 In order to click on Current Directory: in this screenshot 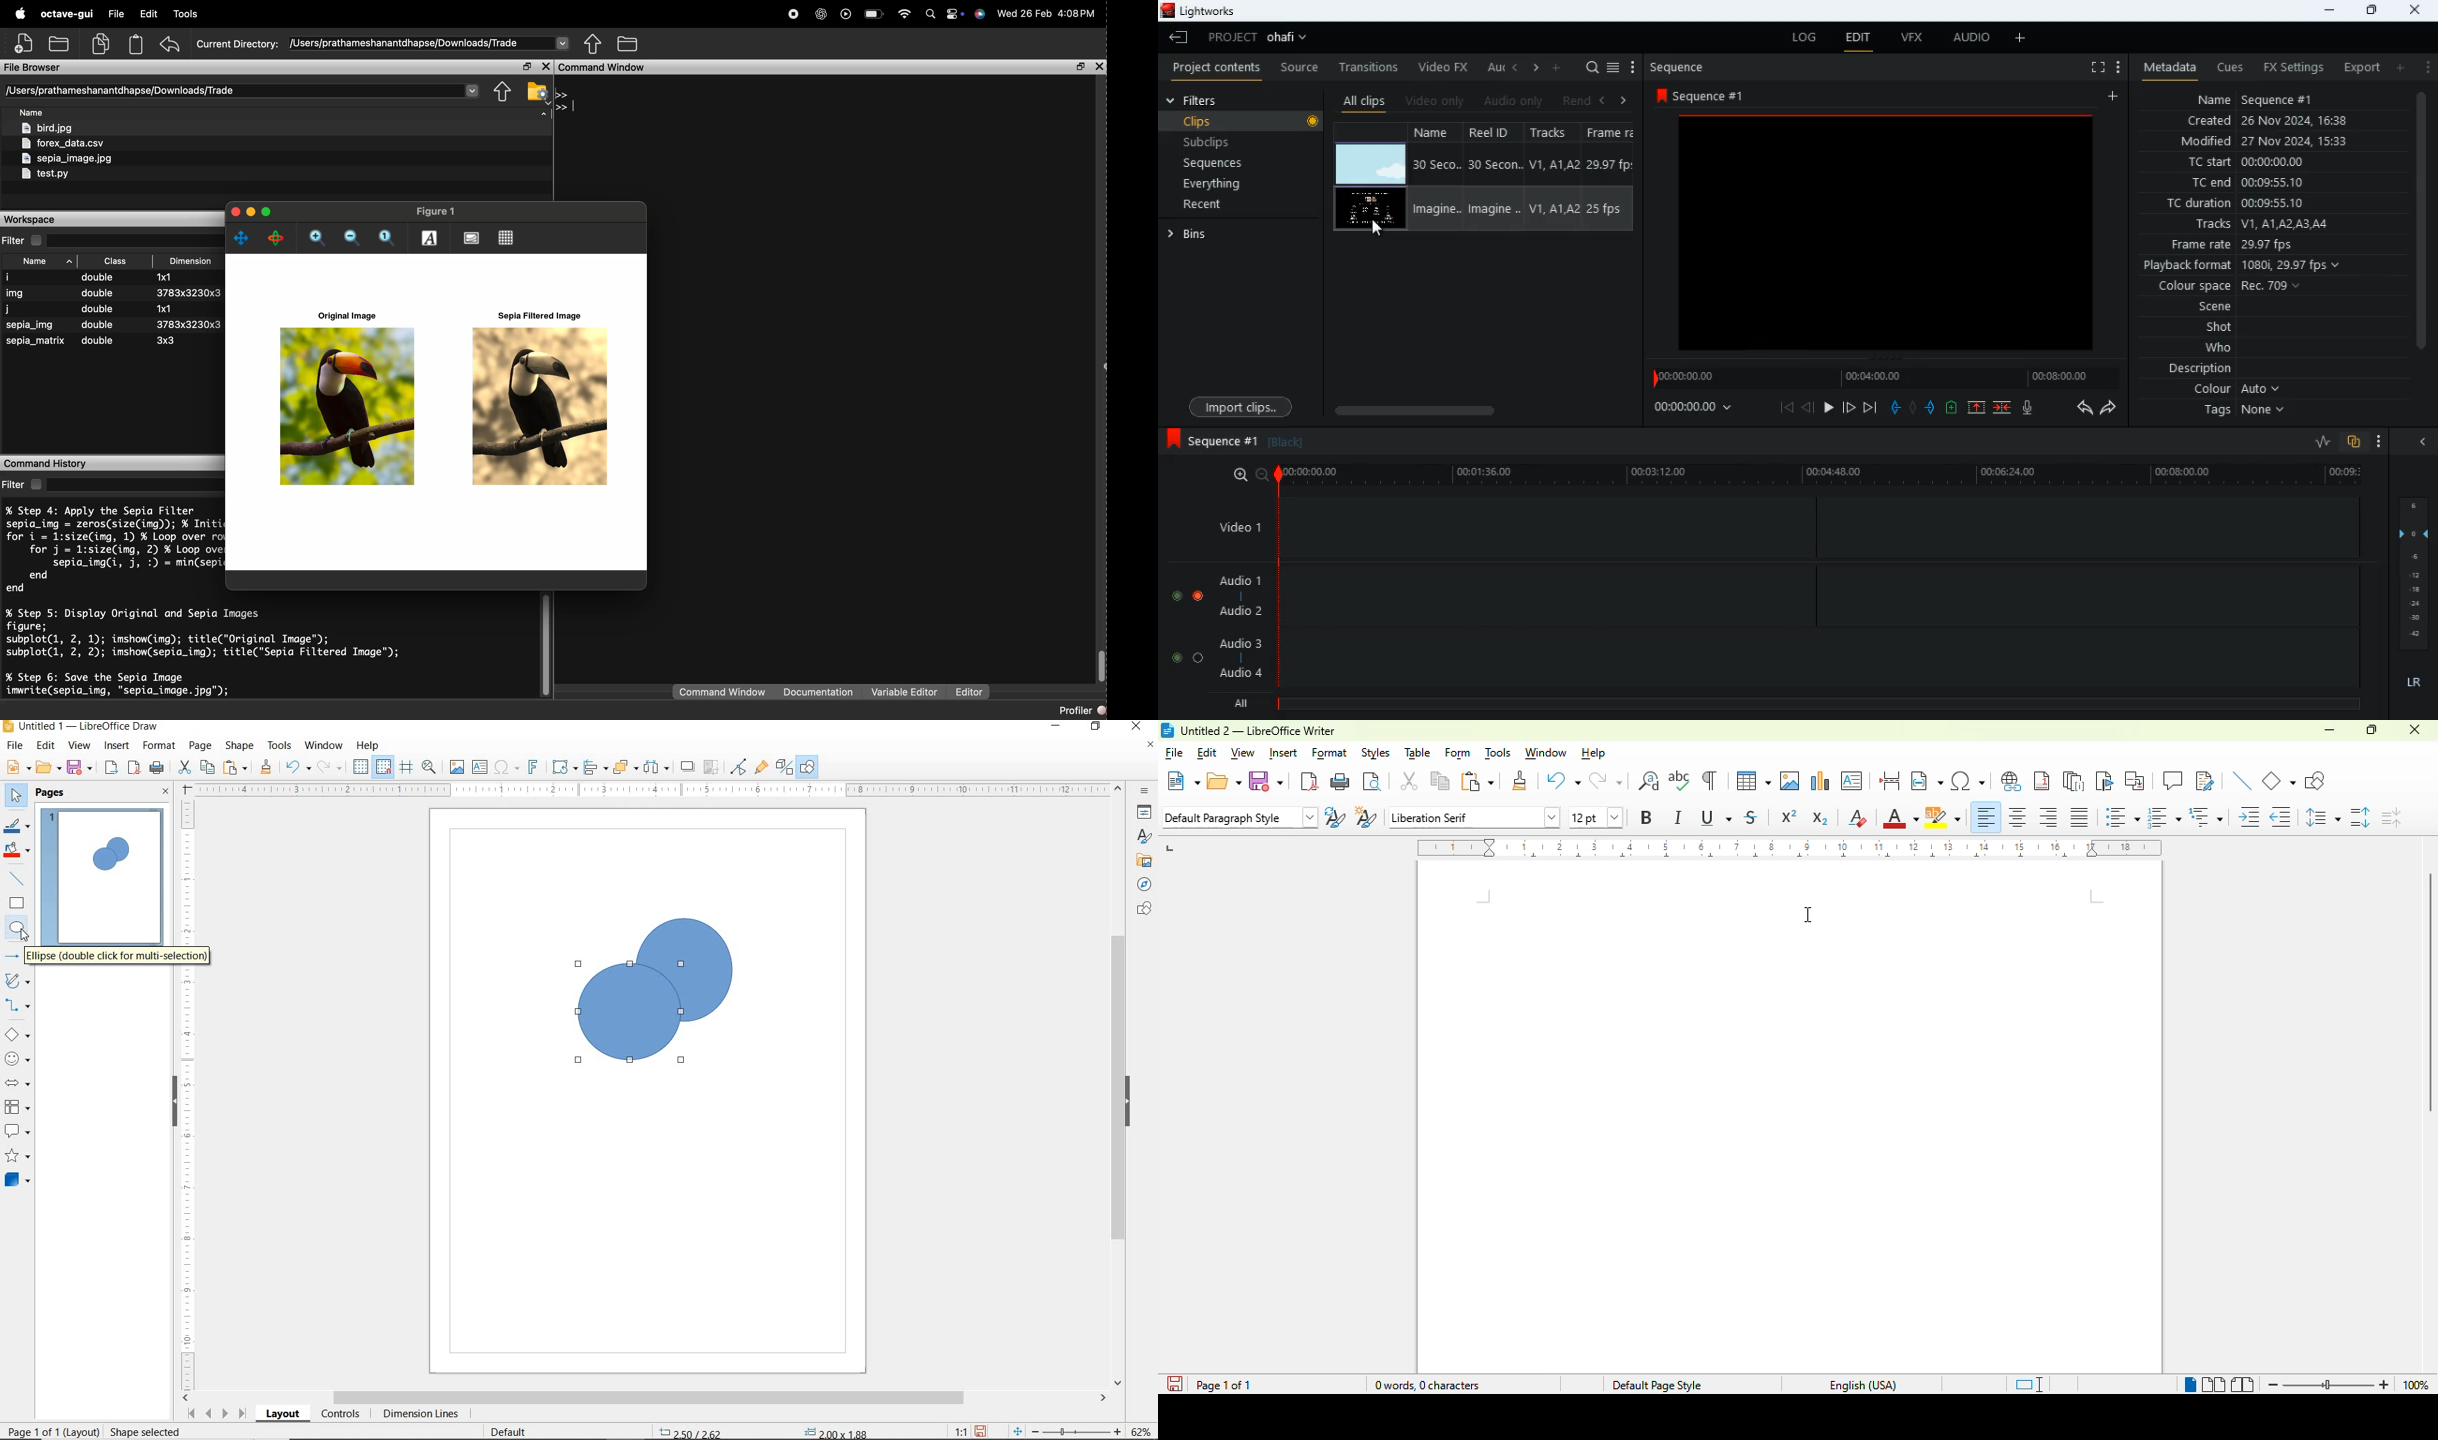, I will do `click(237, 45)`.